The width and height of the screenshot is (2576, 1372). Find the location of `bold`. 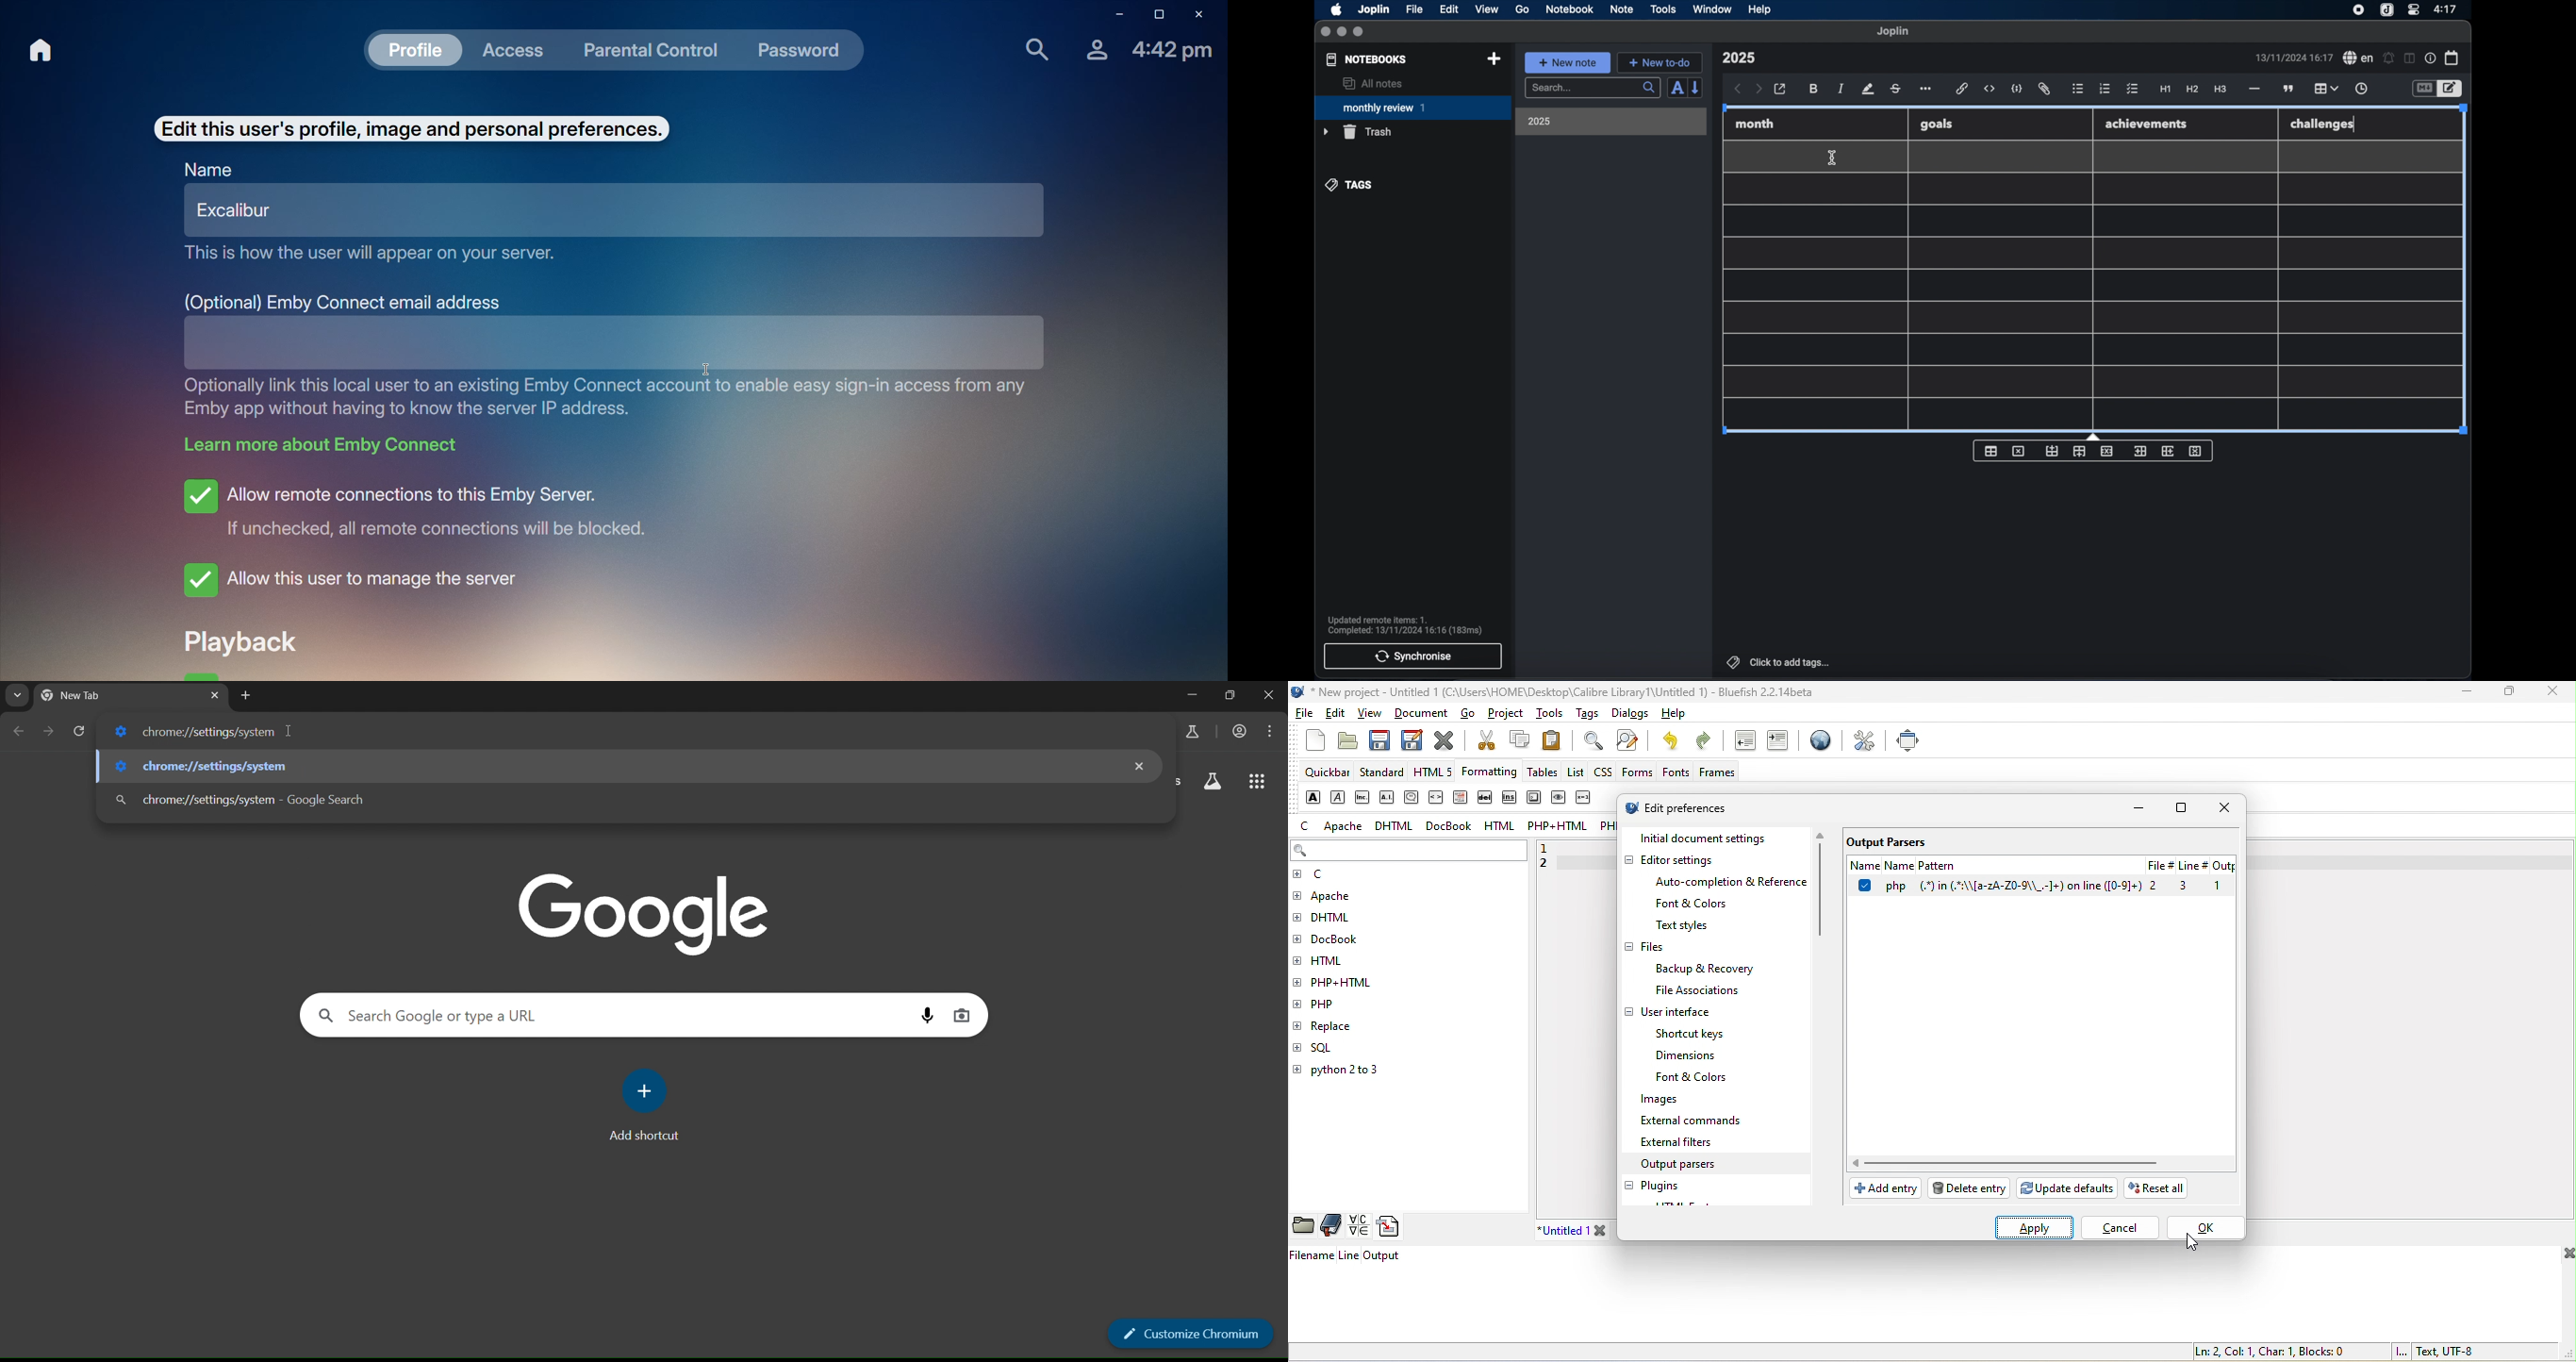

bold is located at coordinates (1815, 89).